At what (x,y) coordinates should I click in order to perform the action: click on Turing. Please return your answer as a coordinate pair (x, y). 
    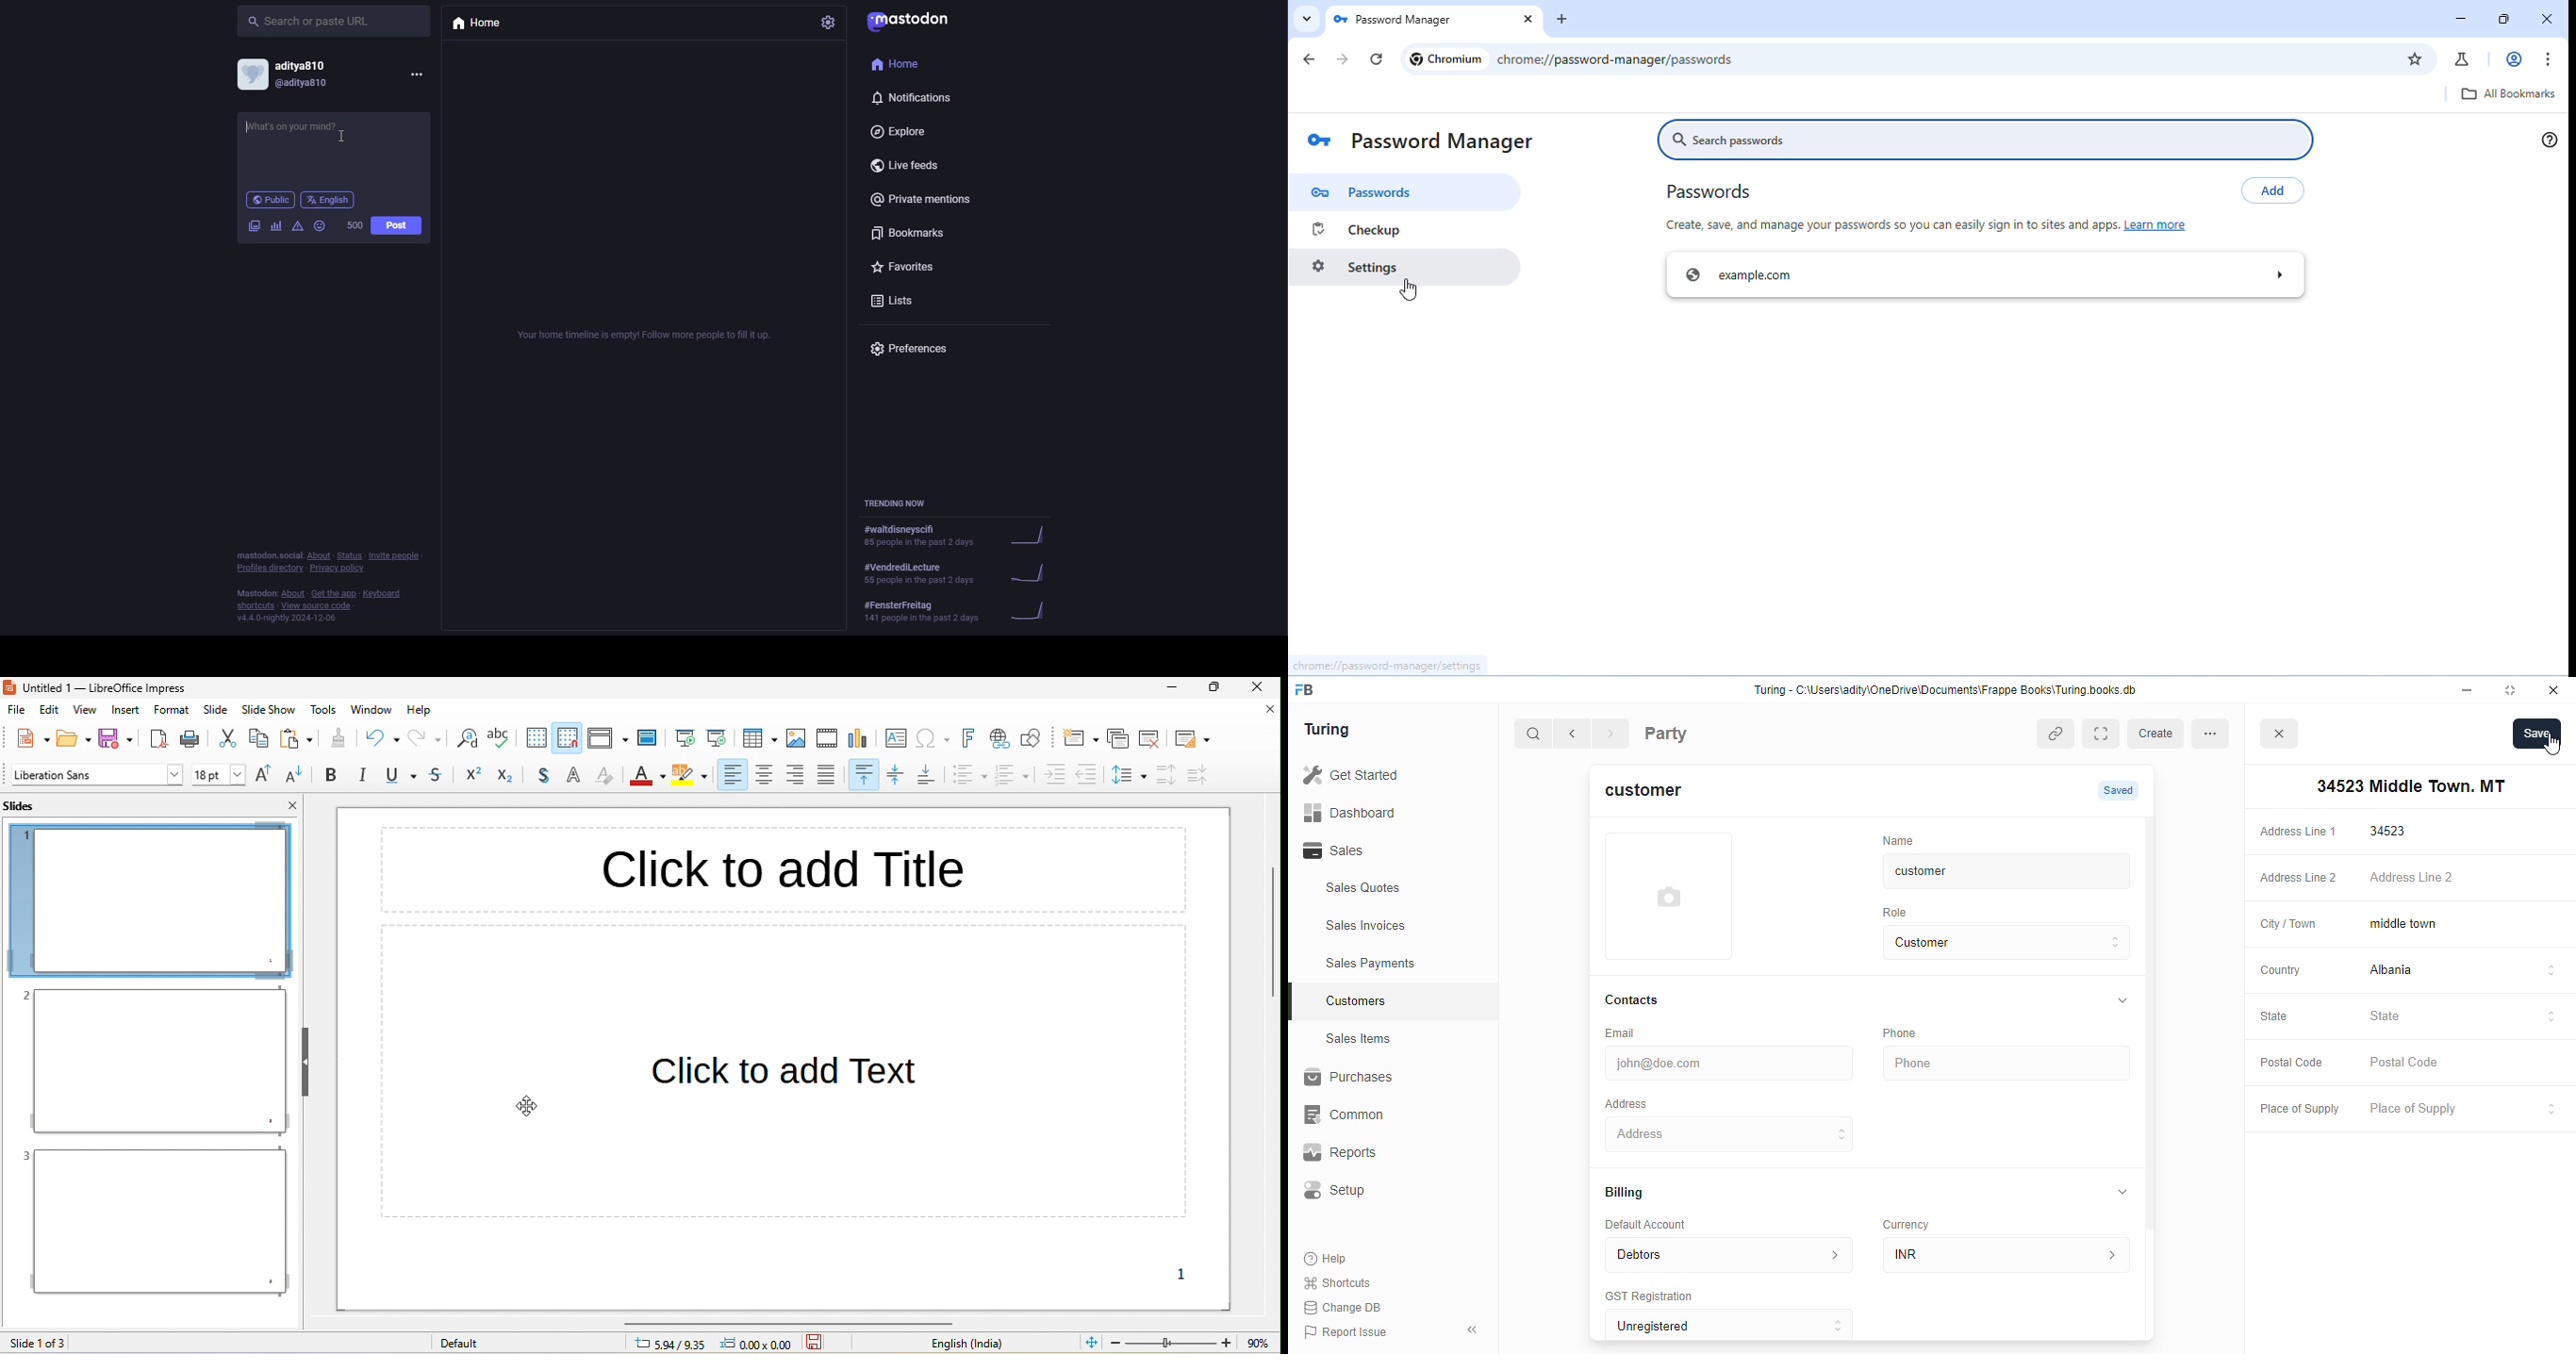
    Looking at the image, I should click on (1331, 731).